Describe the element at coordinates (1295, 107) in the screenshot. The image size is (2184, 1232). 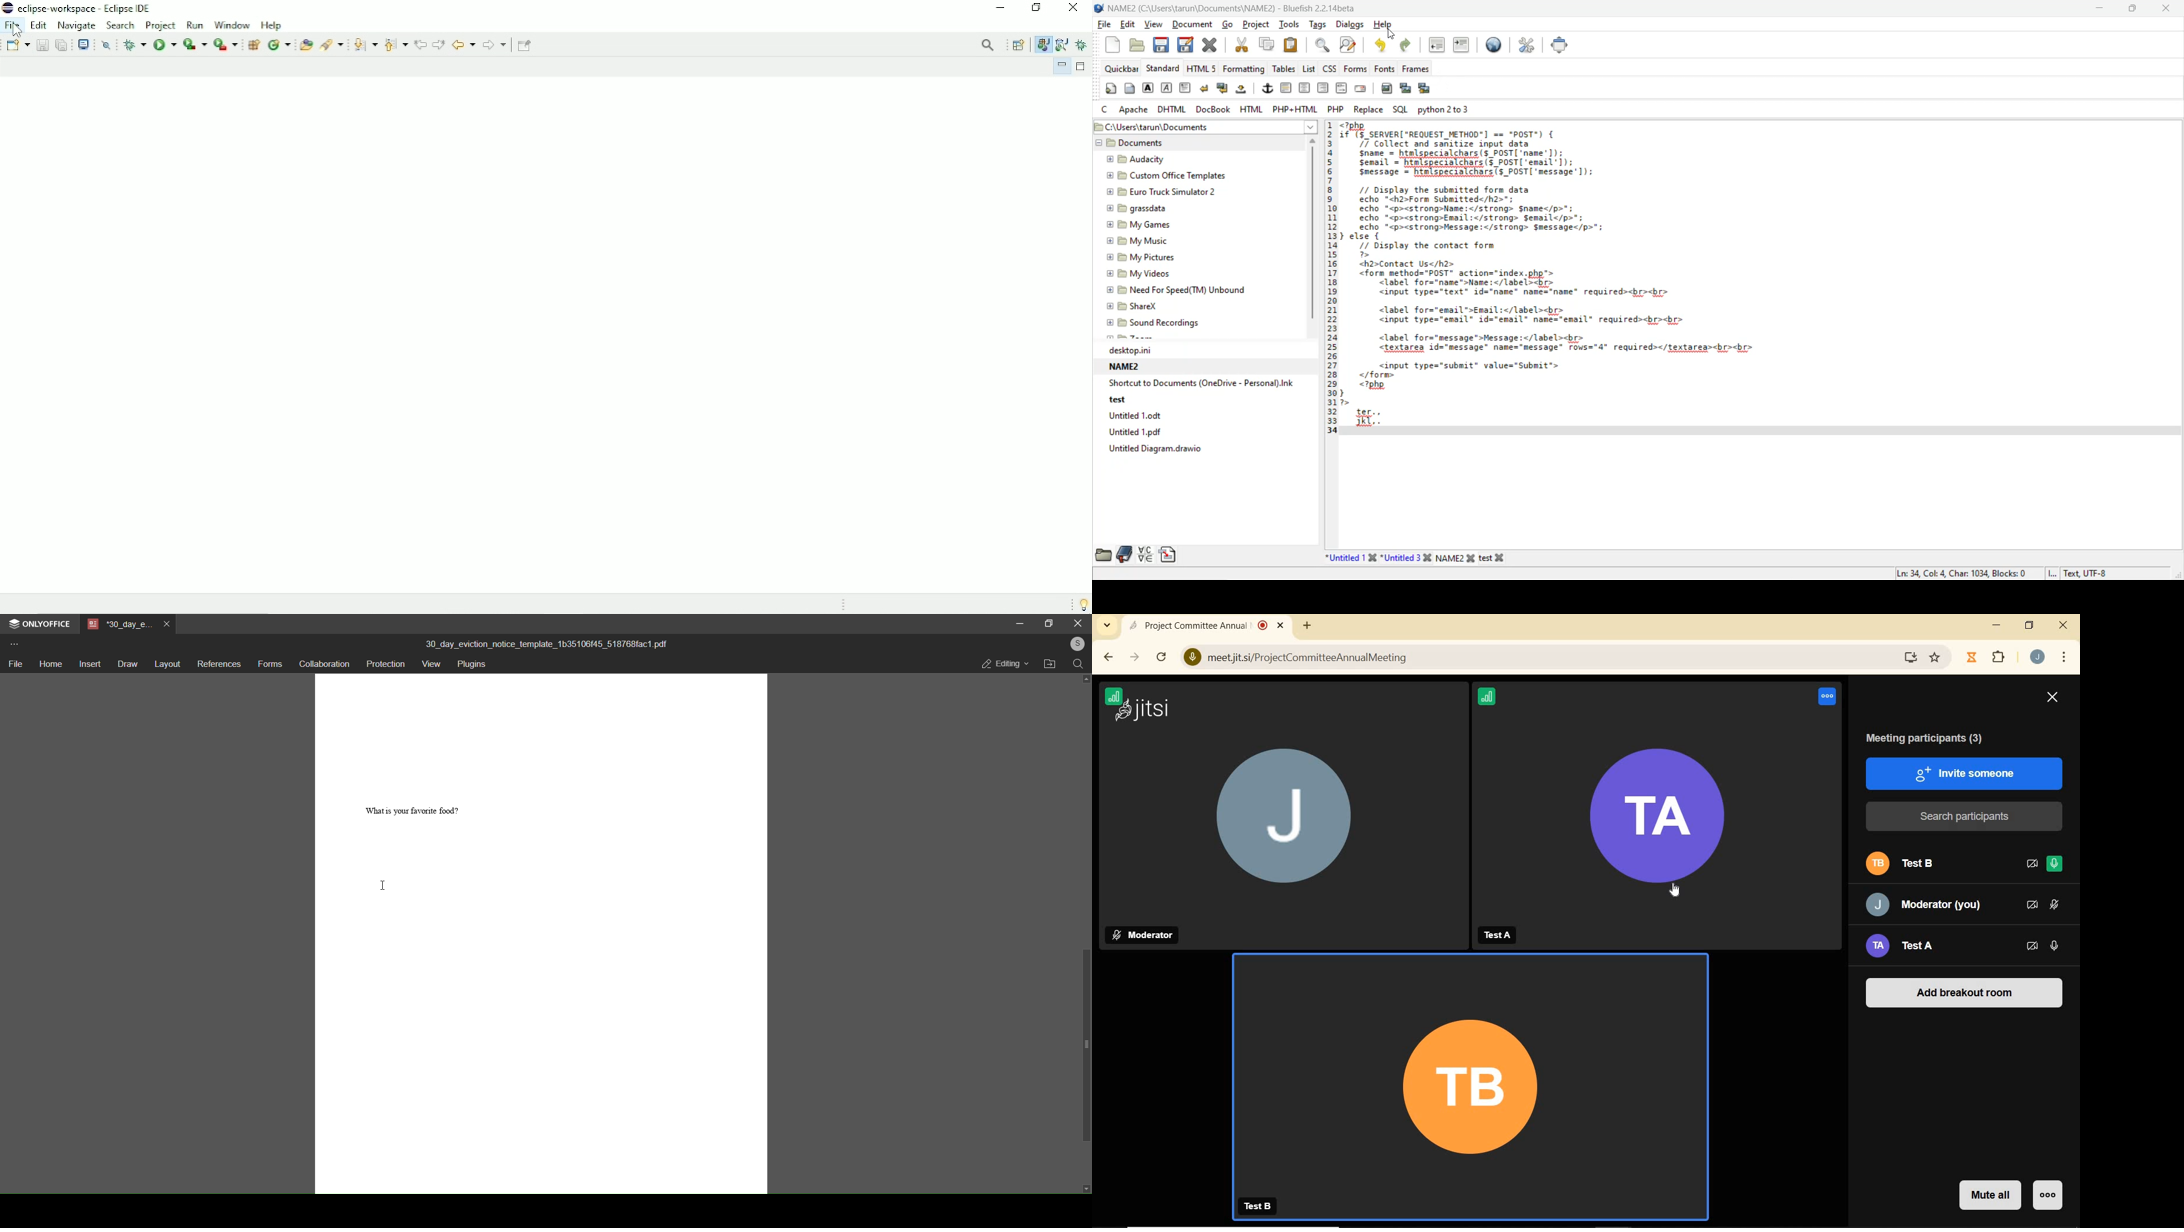
I see `php html` at that location.